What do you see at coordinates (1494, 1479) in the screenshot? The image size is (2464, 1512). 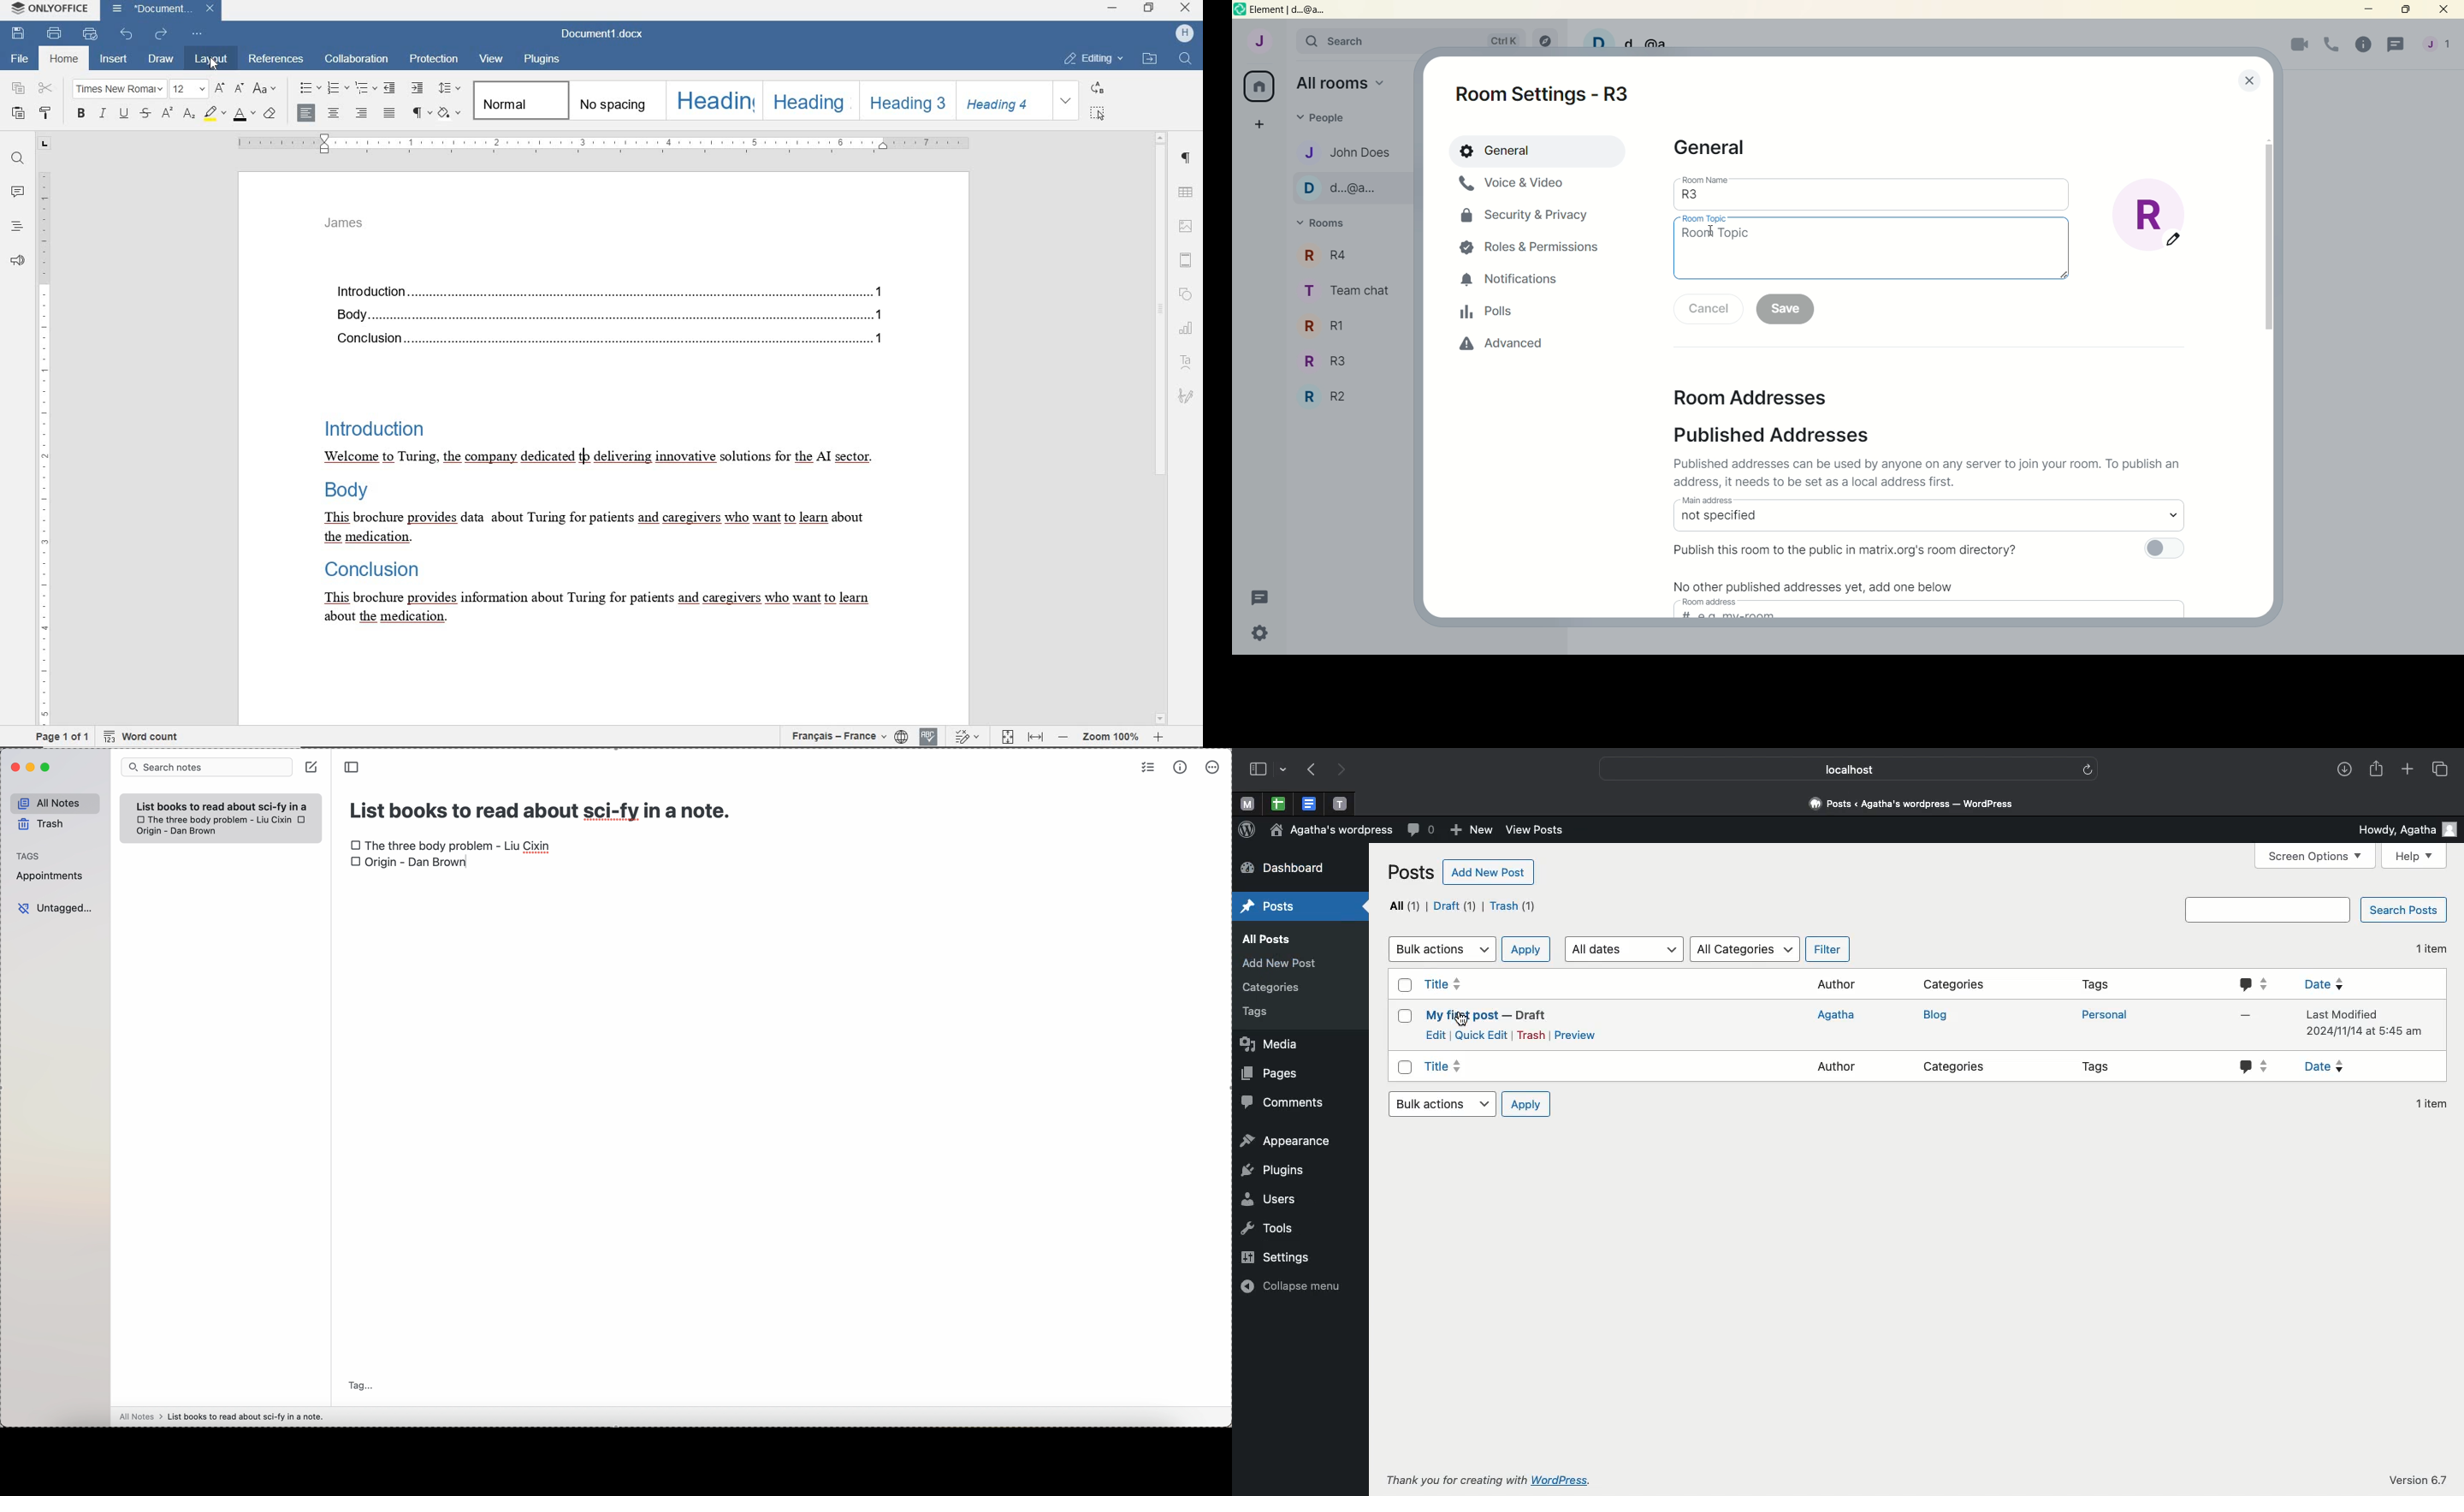 I see `Thank you for creating with wordpress` at bounding box center [1494, 1479].